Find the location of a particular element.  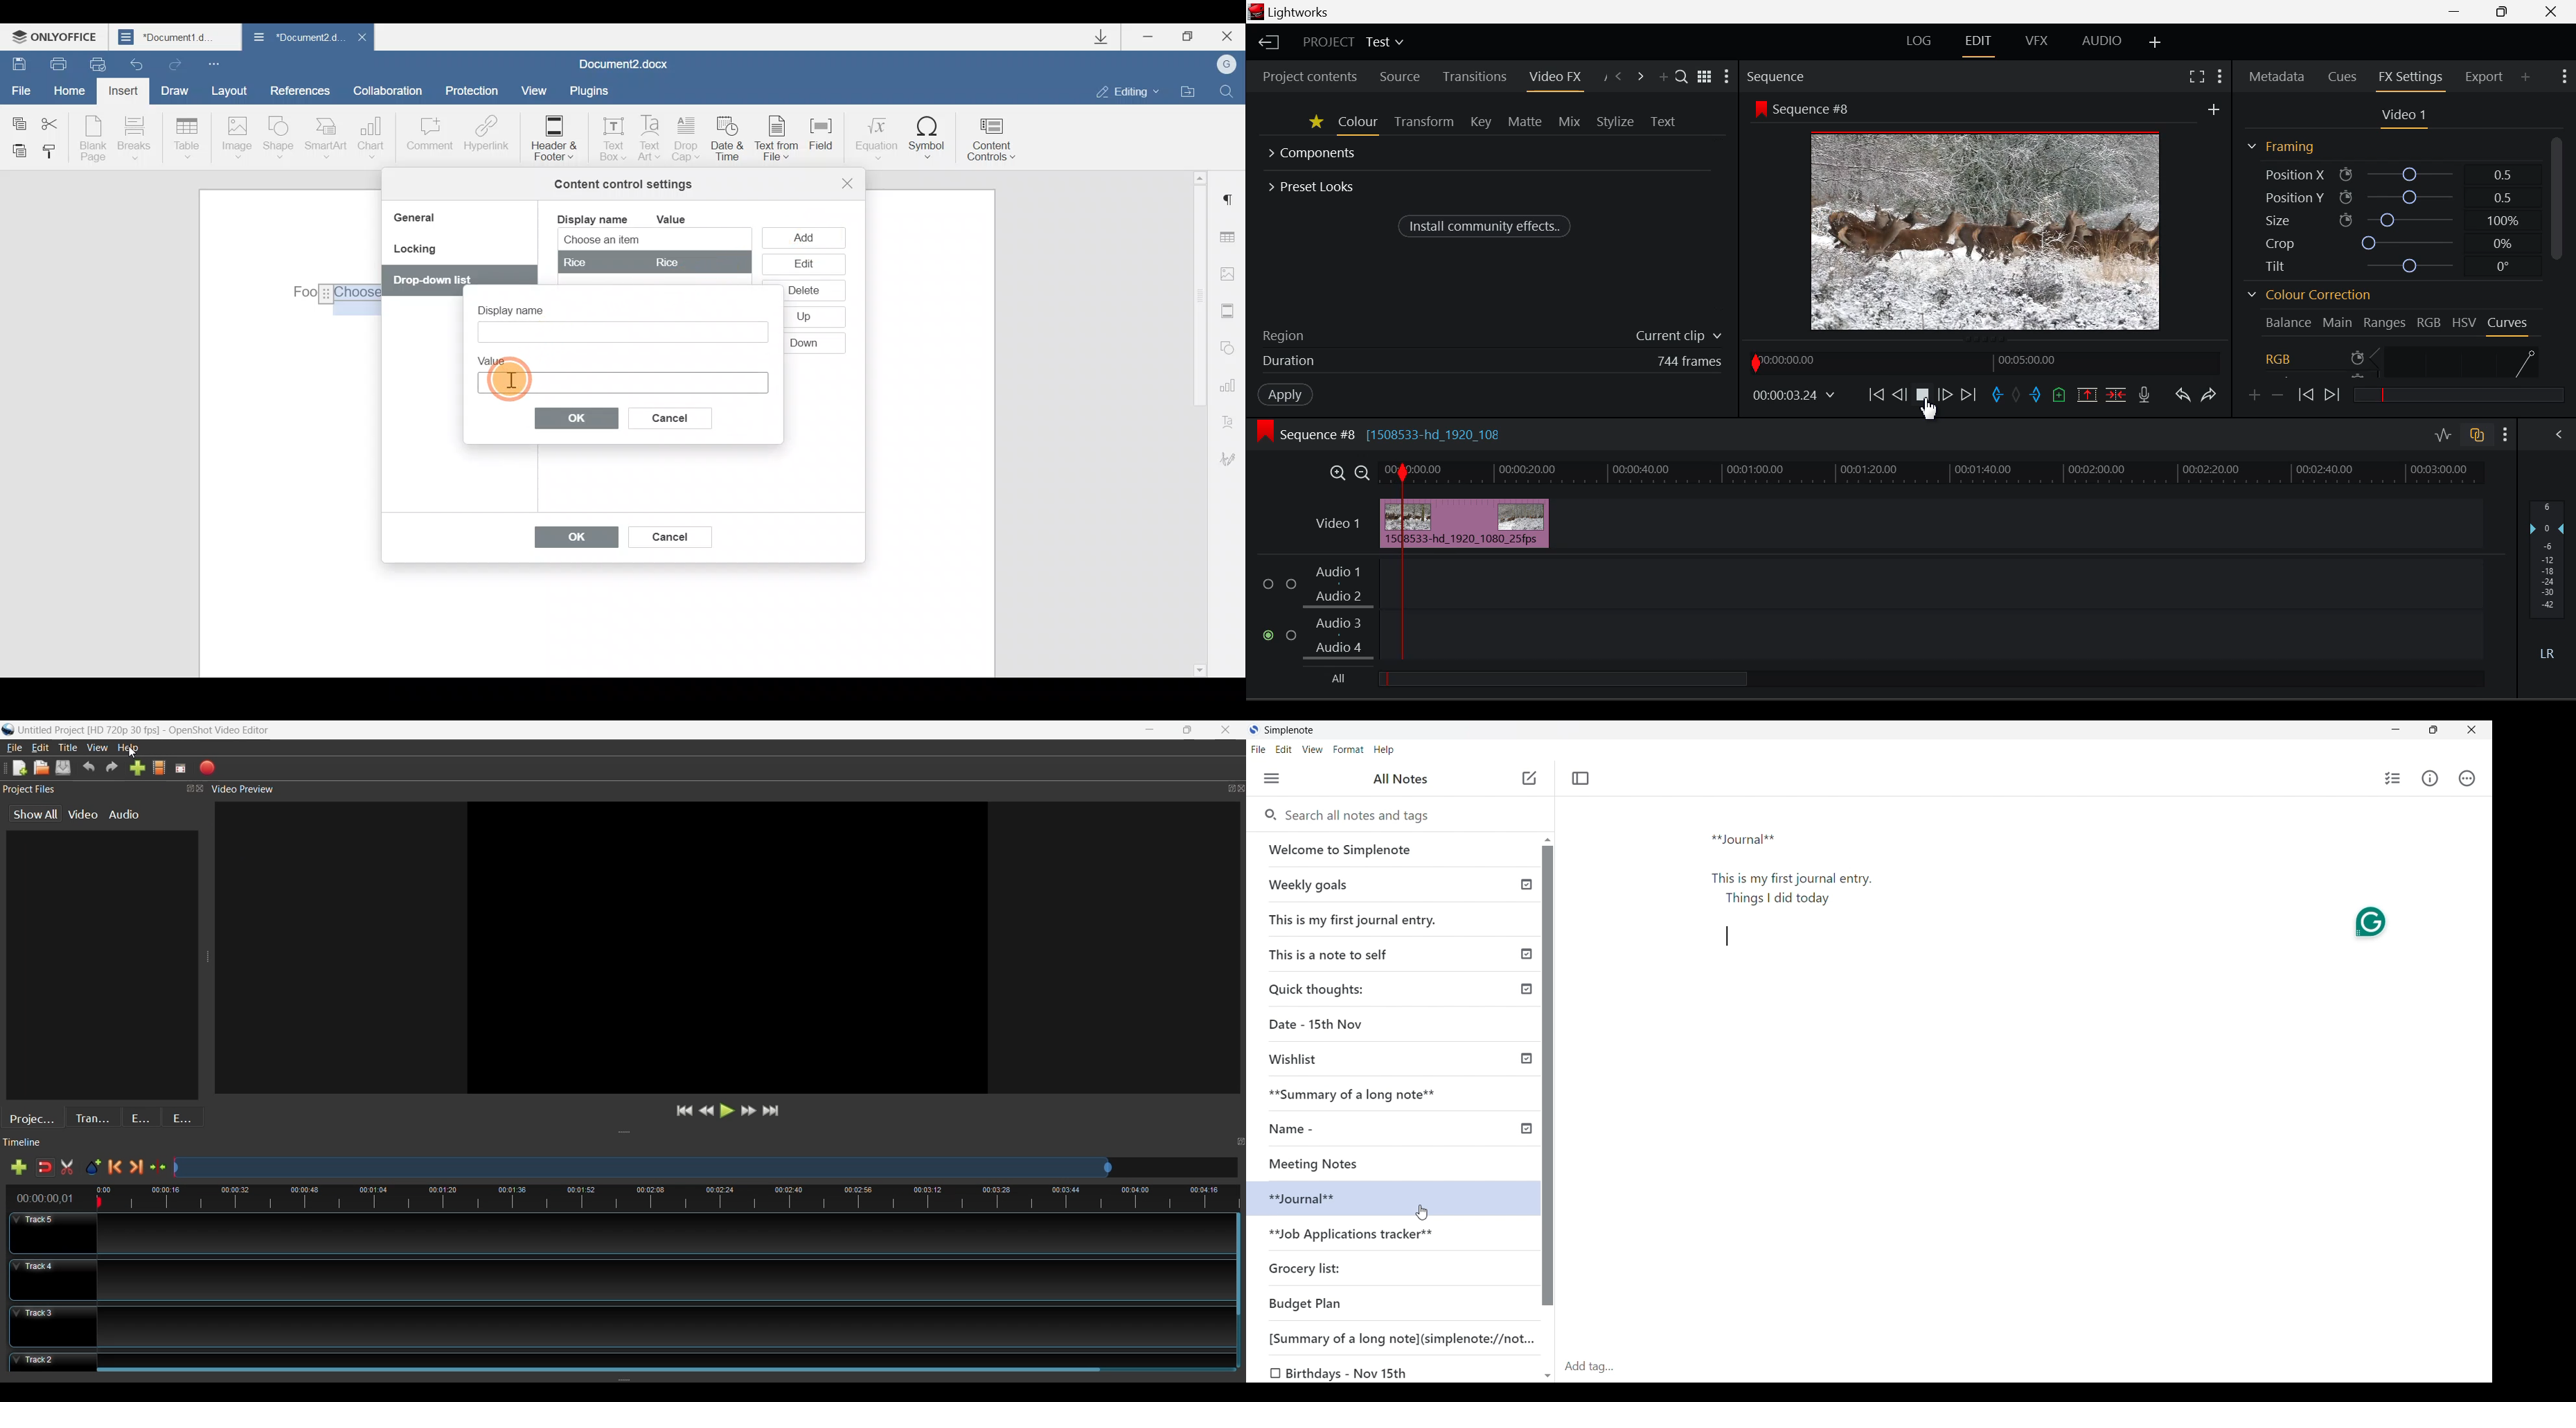

Vertical slide bar for left panel is located at coordinates (1548, 1076).